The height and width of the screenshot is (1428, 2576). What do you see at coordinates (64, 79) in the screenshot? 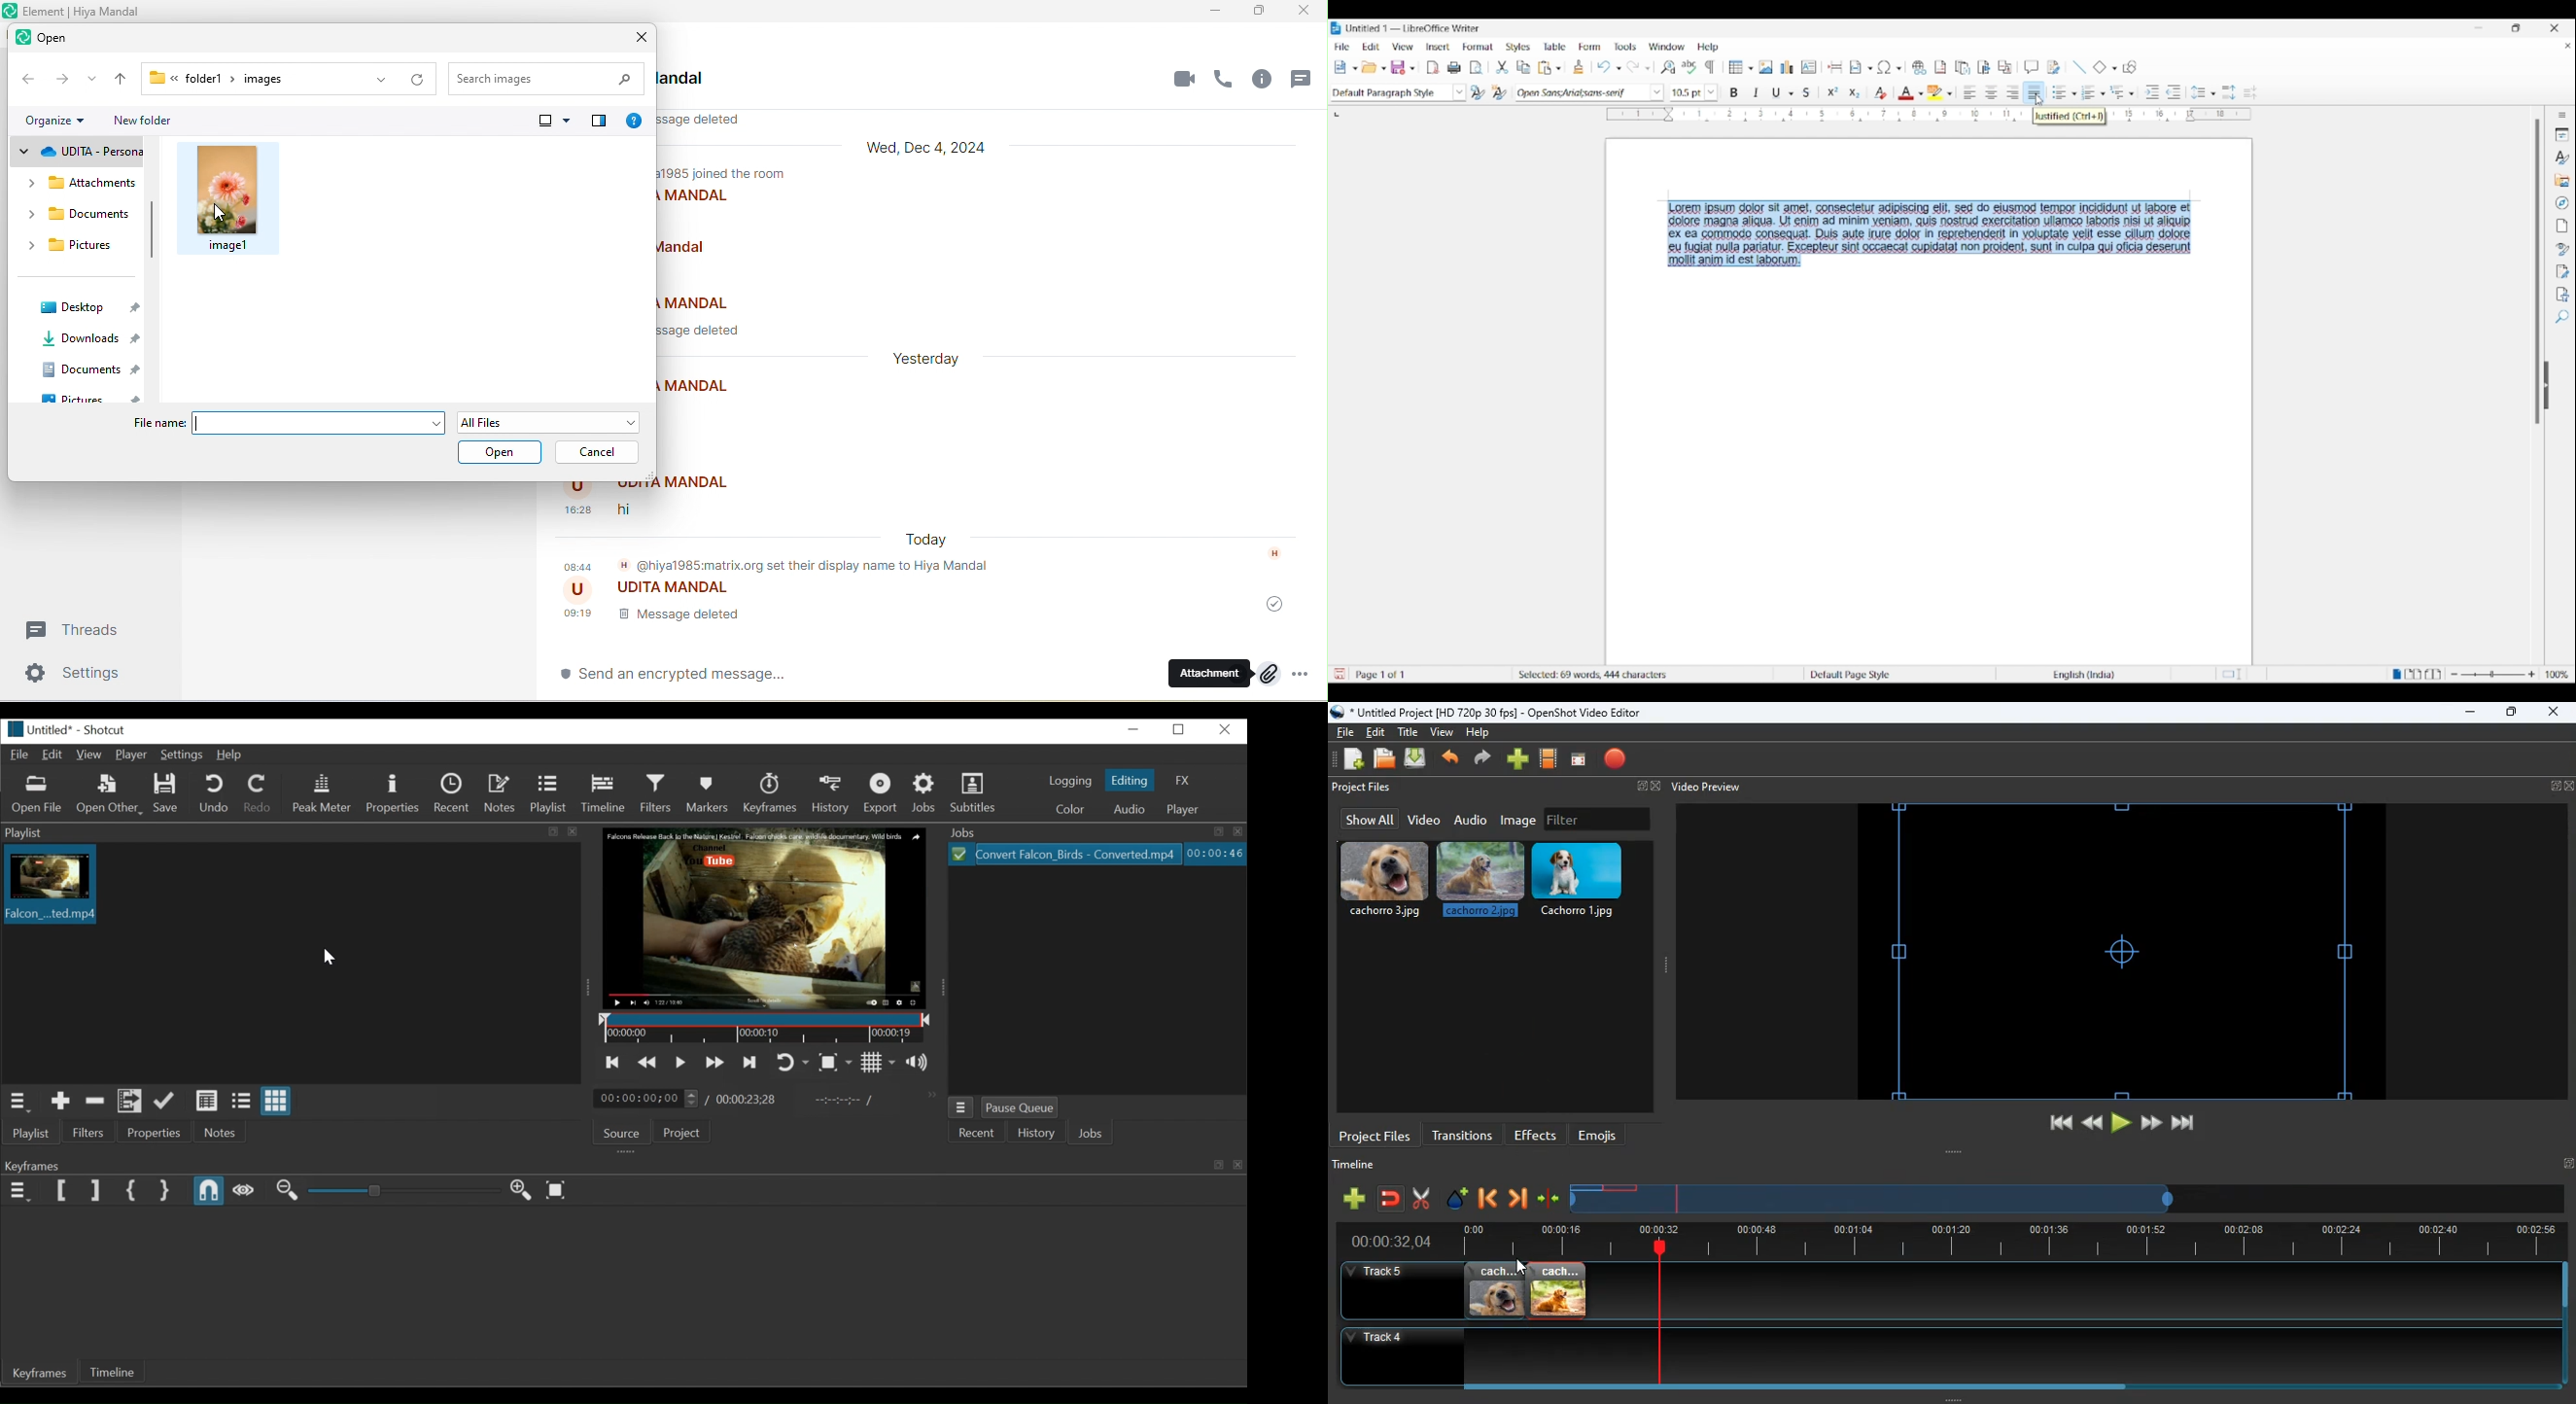
I see `forward` at bounding box center [64, 79].